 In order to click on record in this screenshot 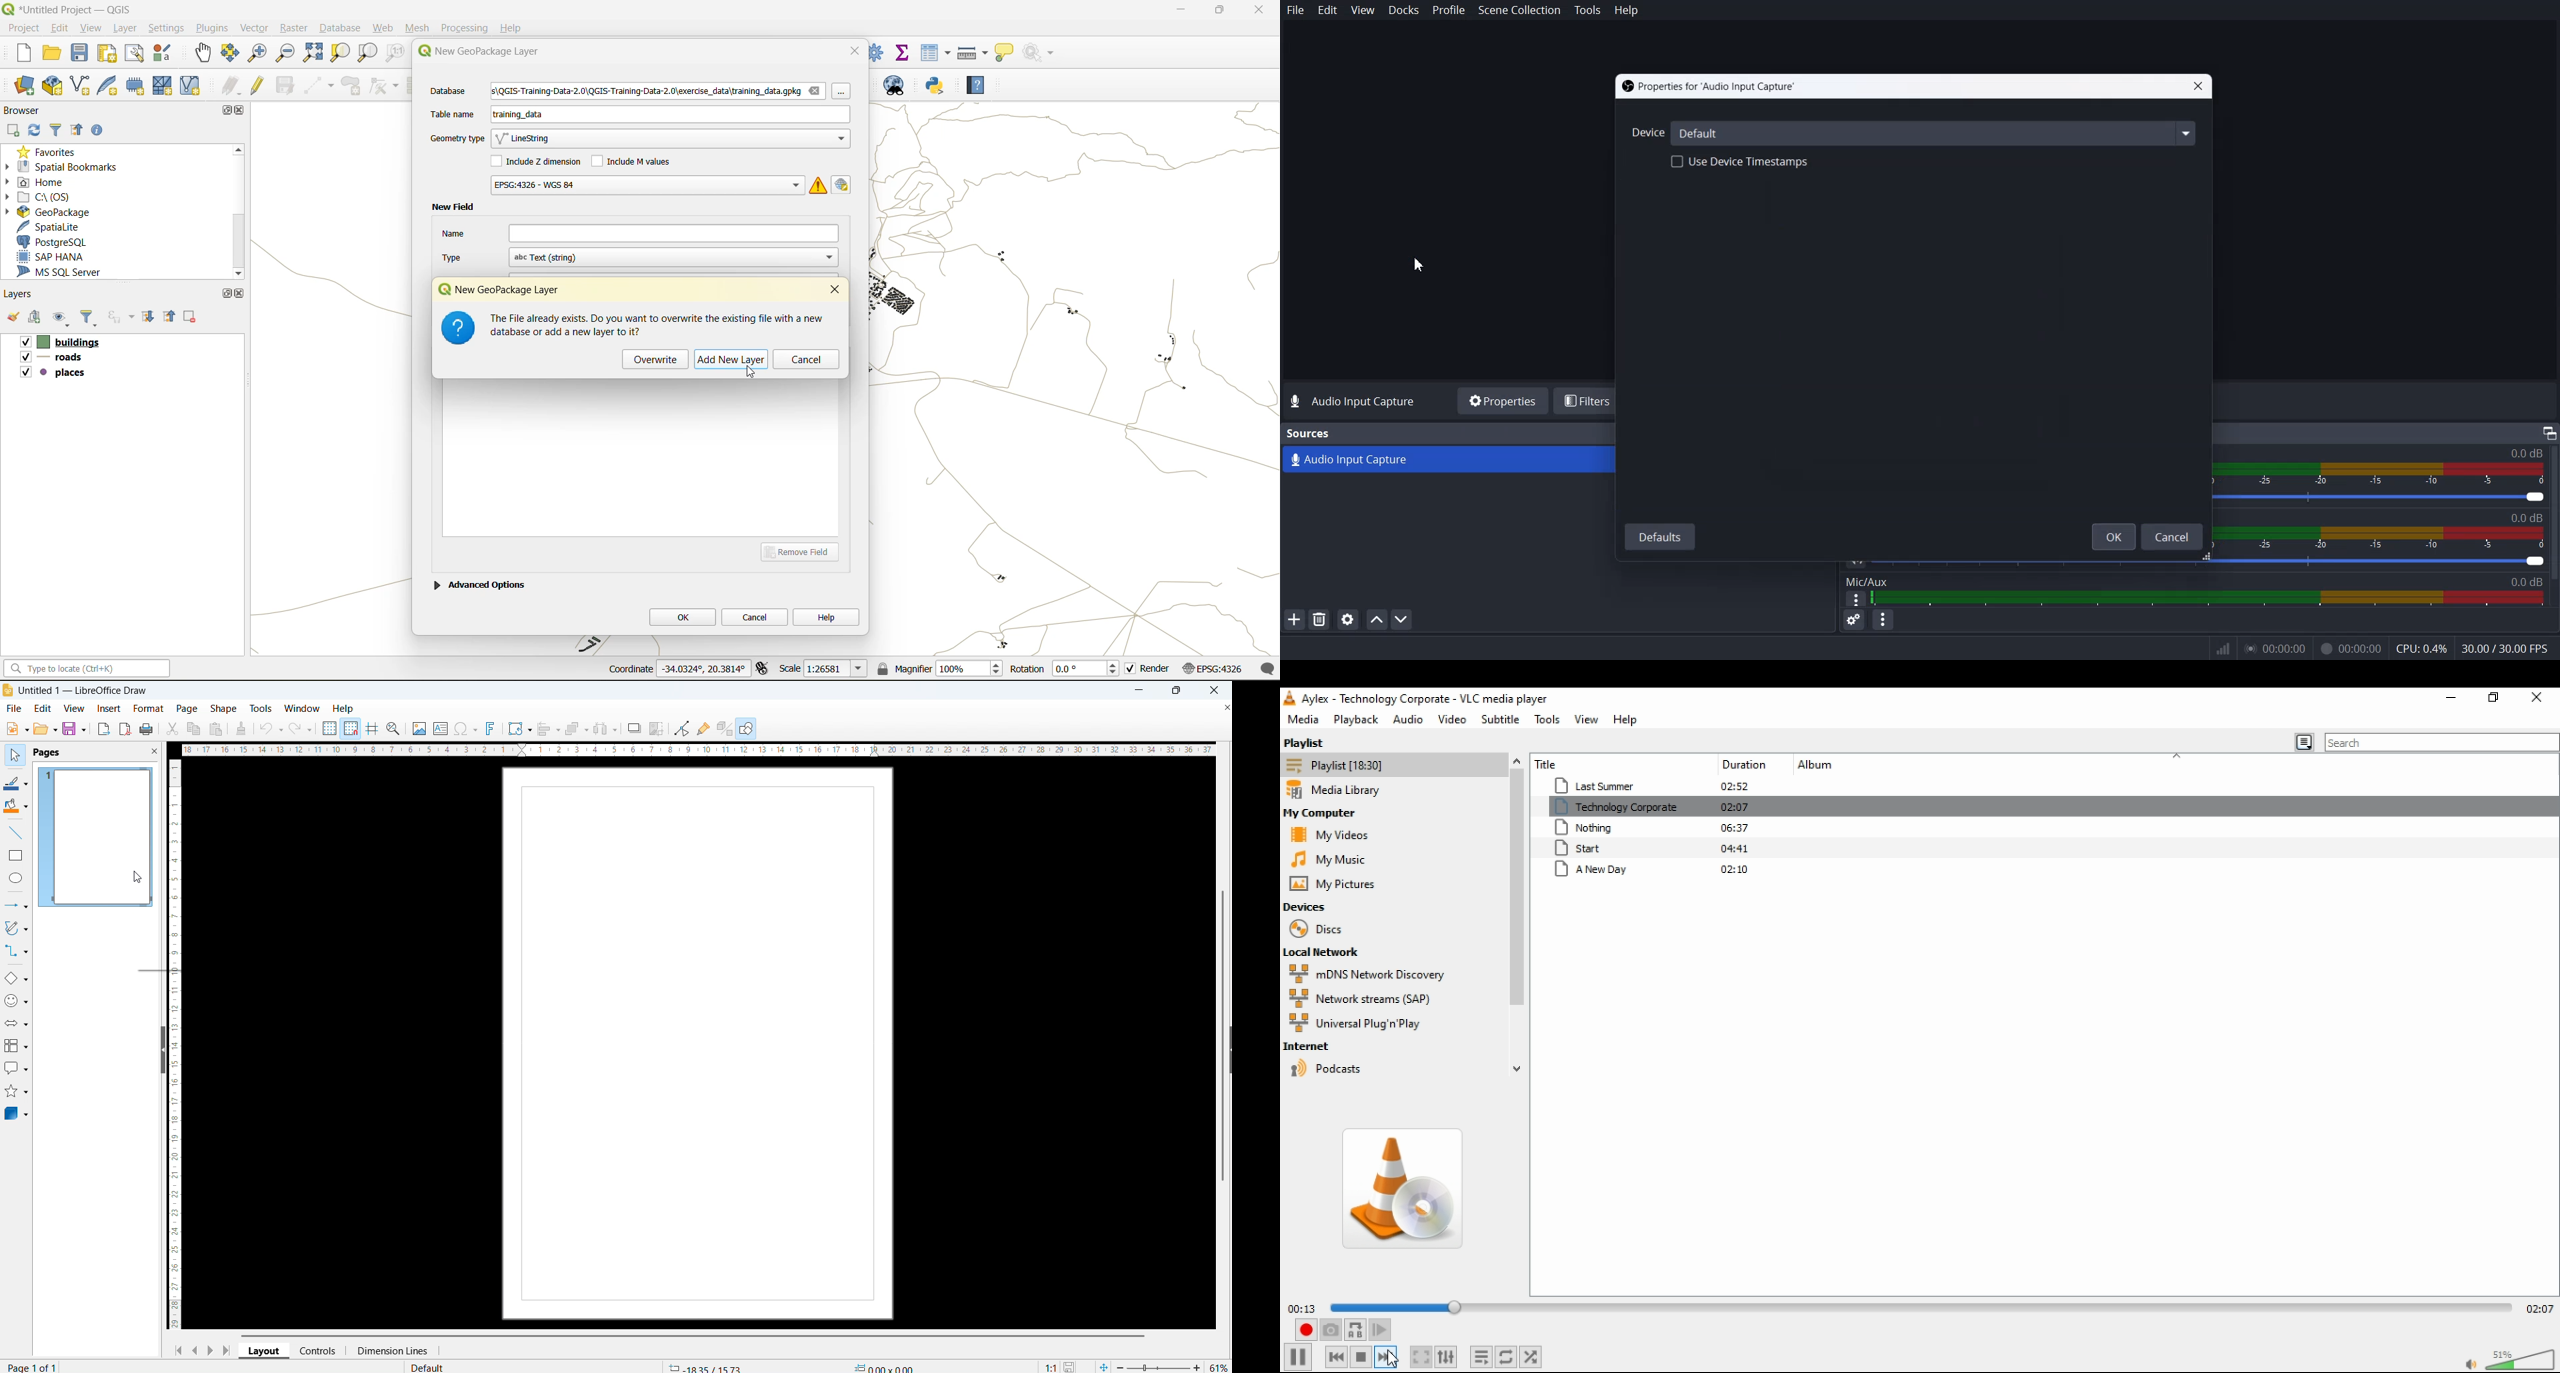, I will do `click(1307, 1333)`.